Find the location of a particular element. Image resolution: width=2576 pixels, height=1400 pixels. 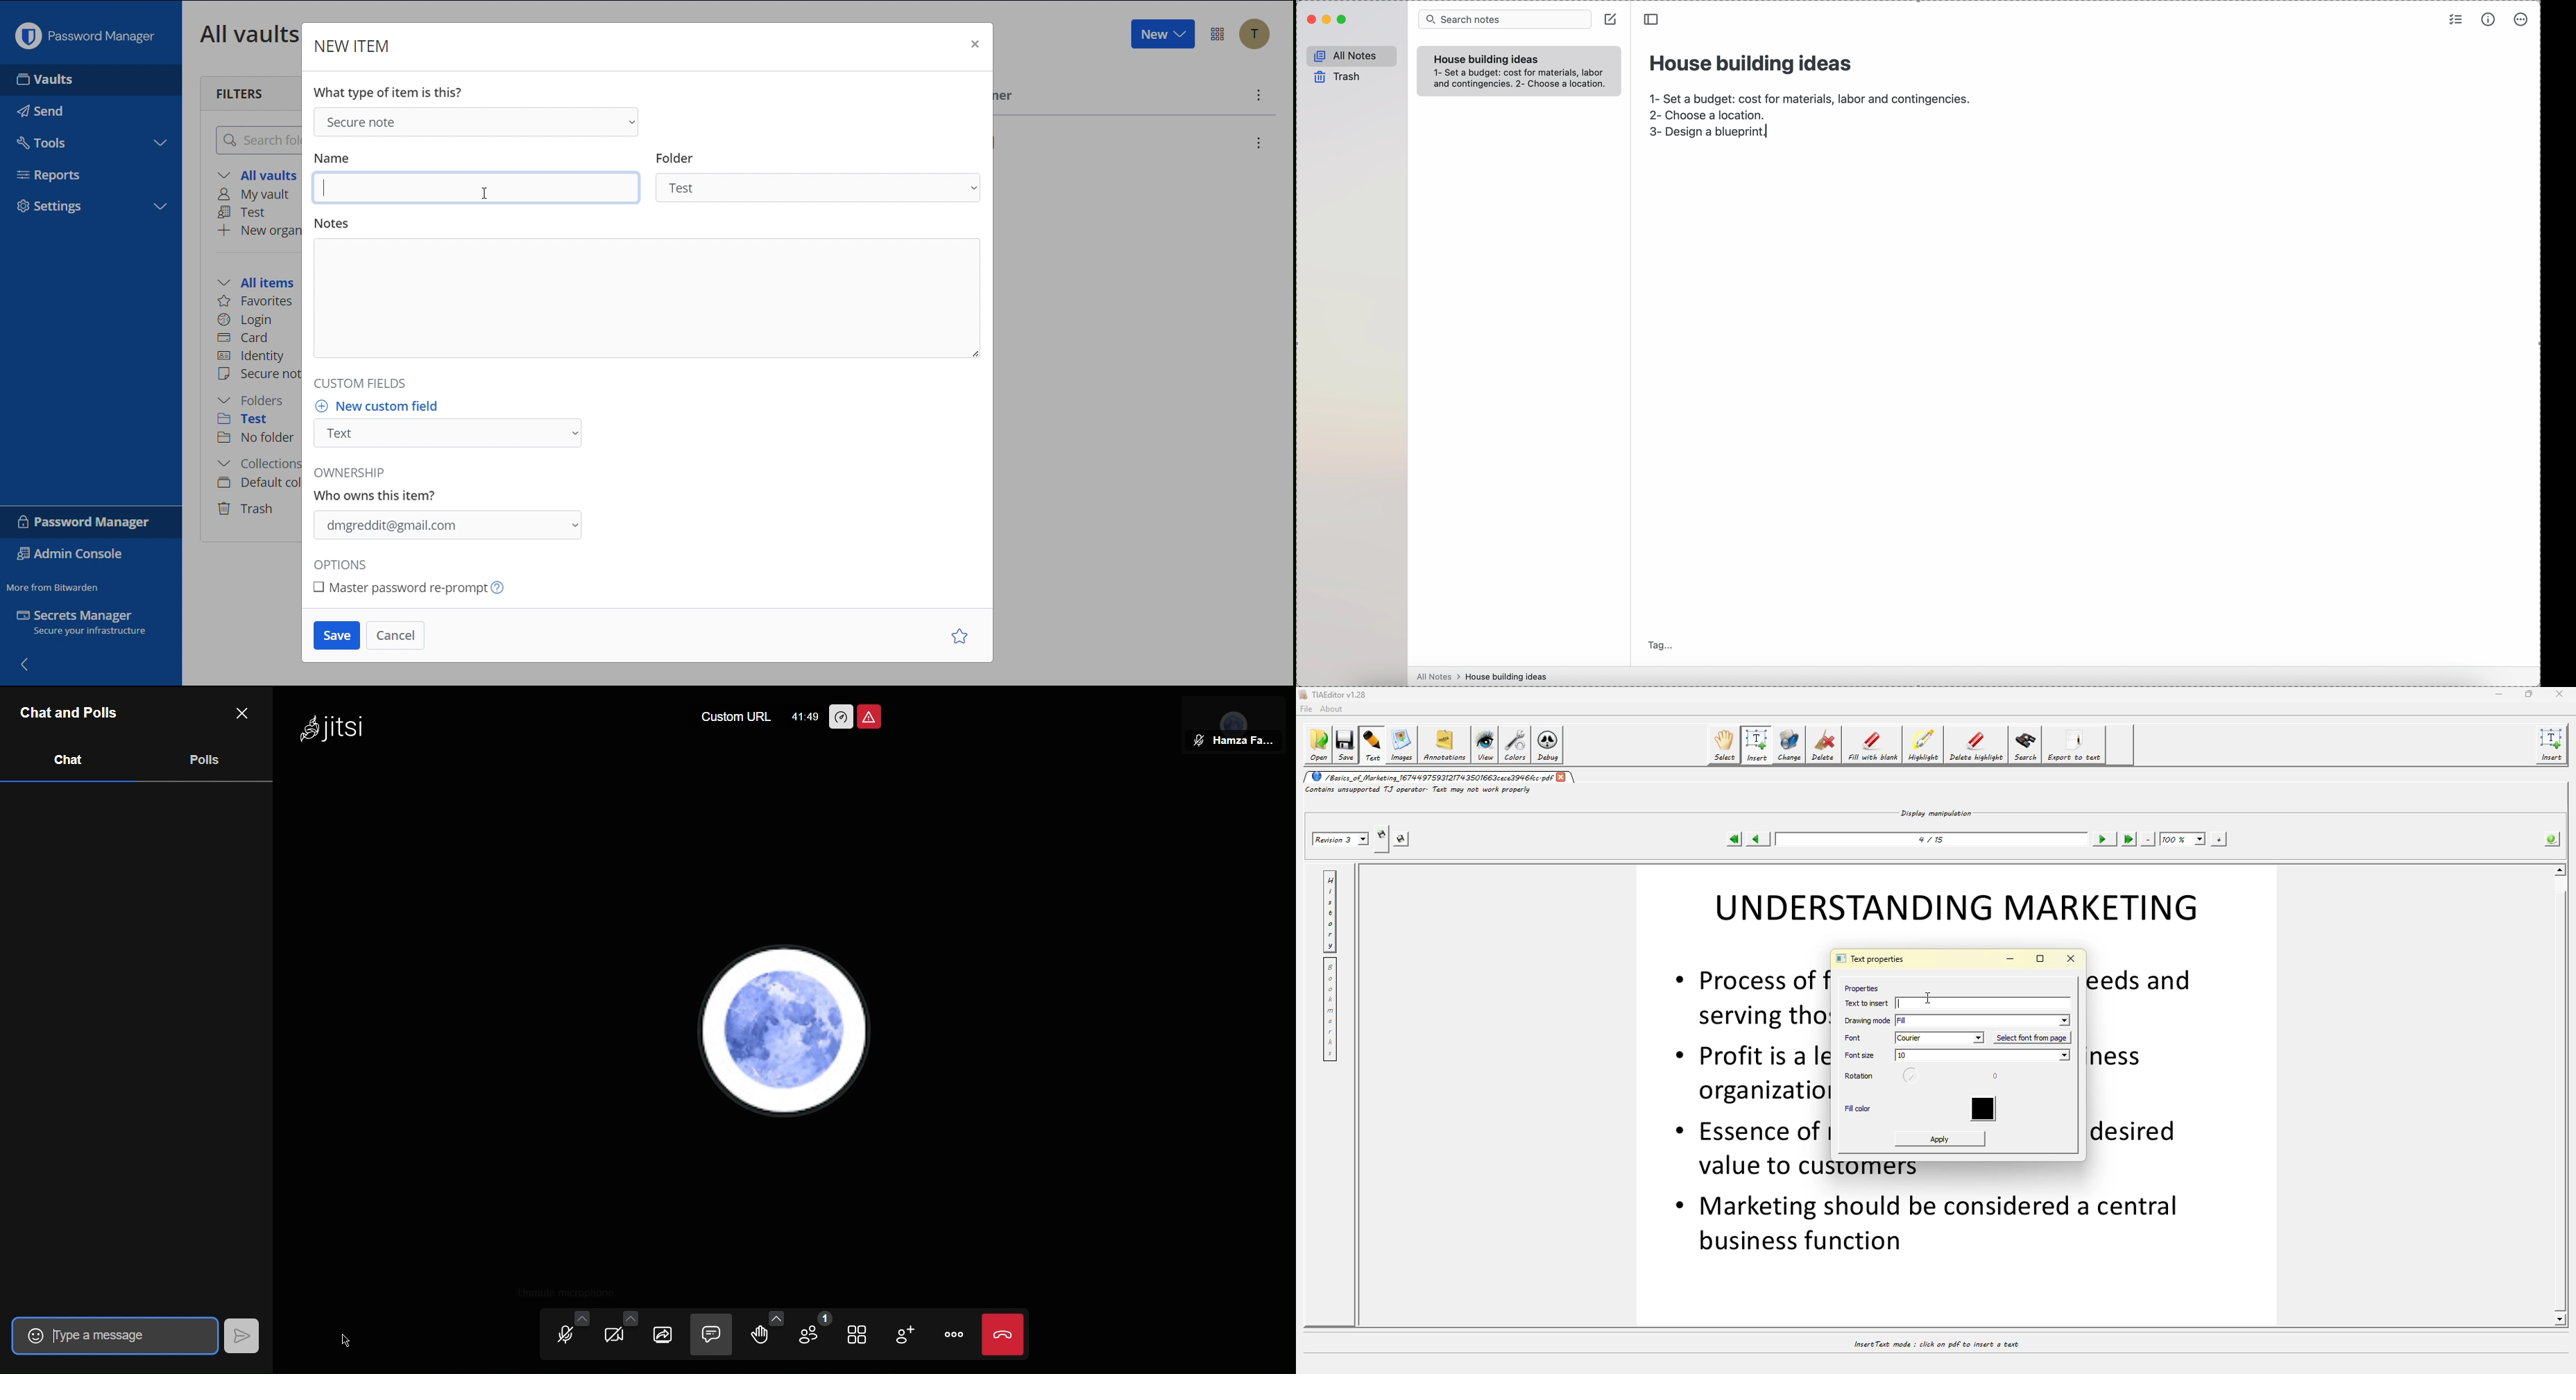

41:49 is located at coordinates (802, 717).